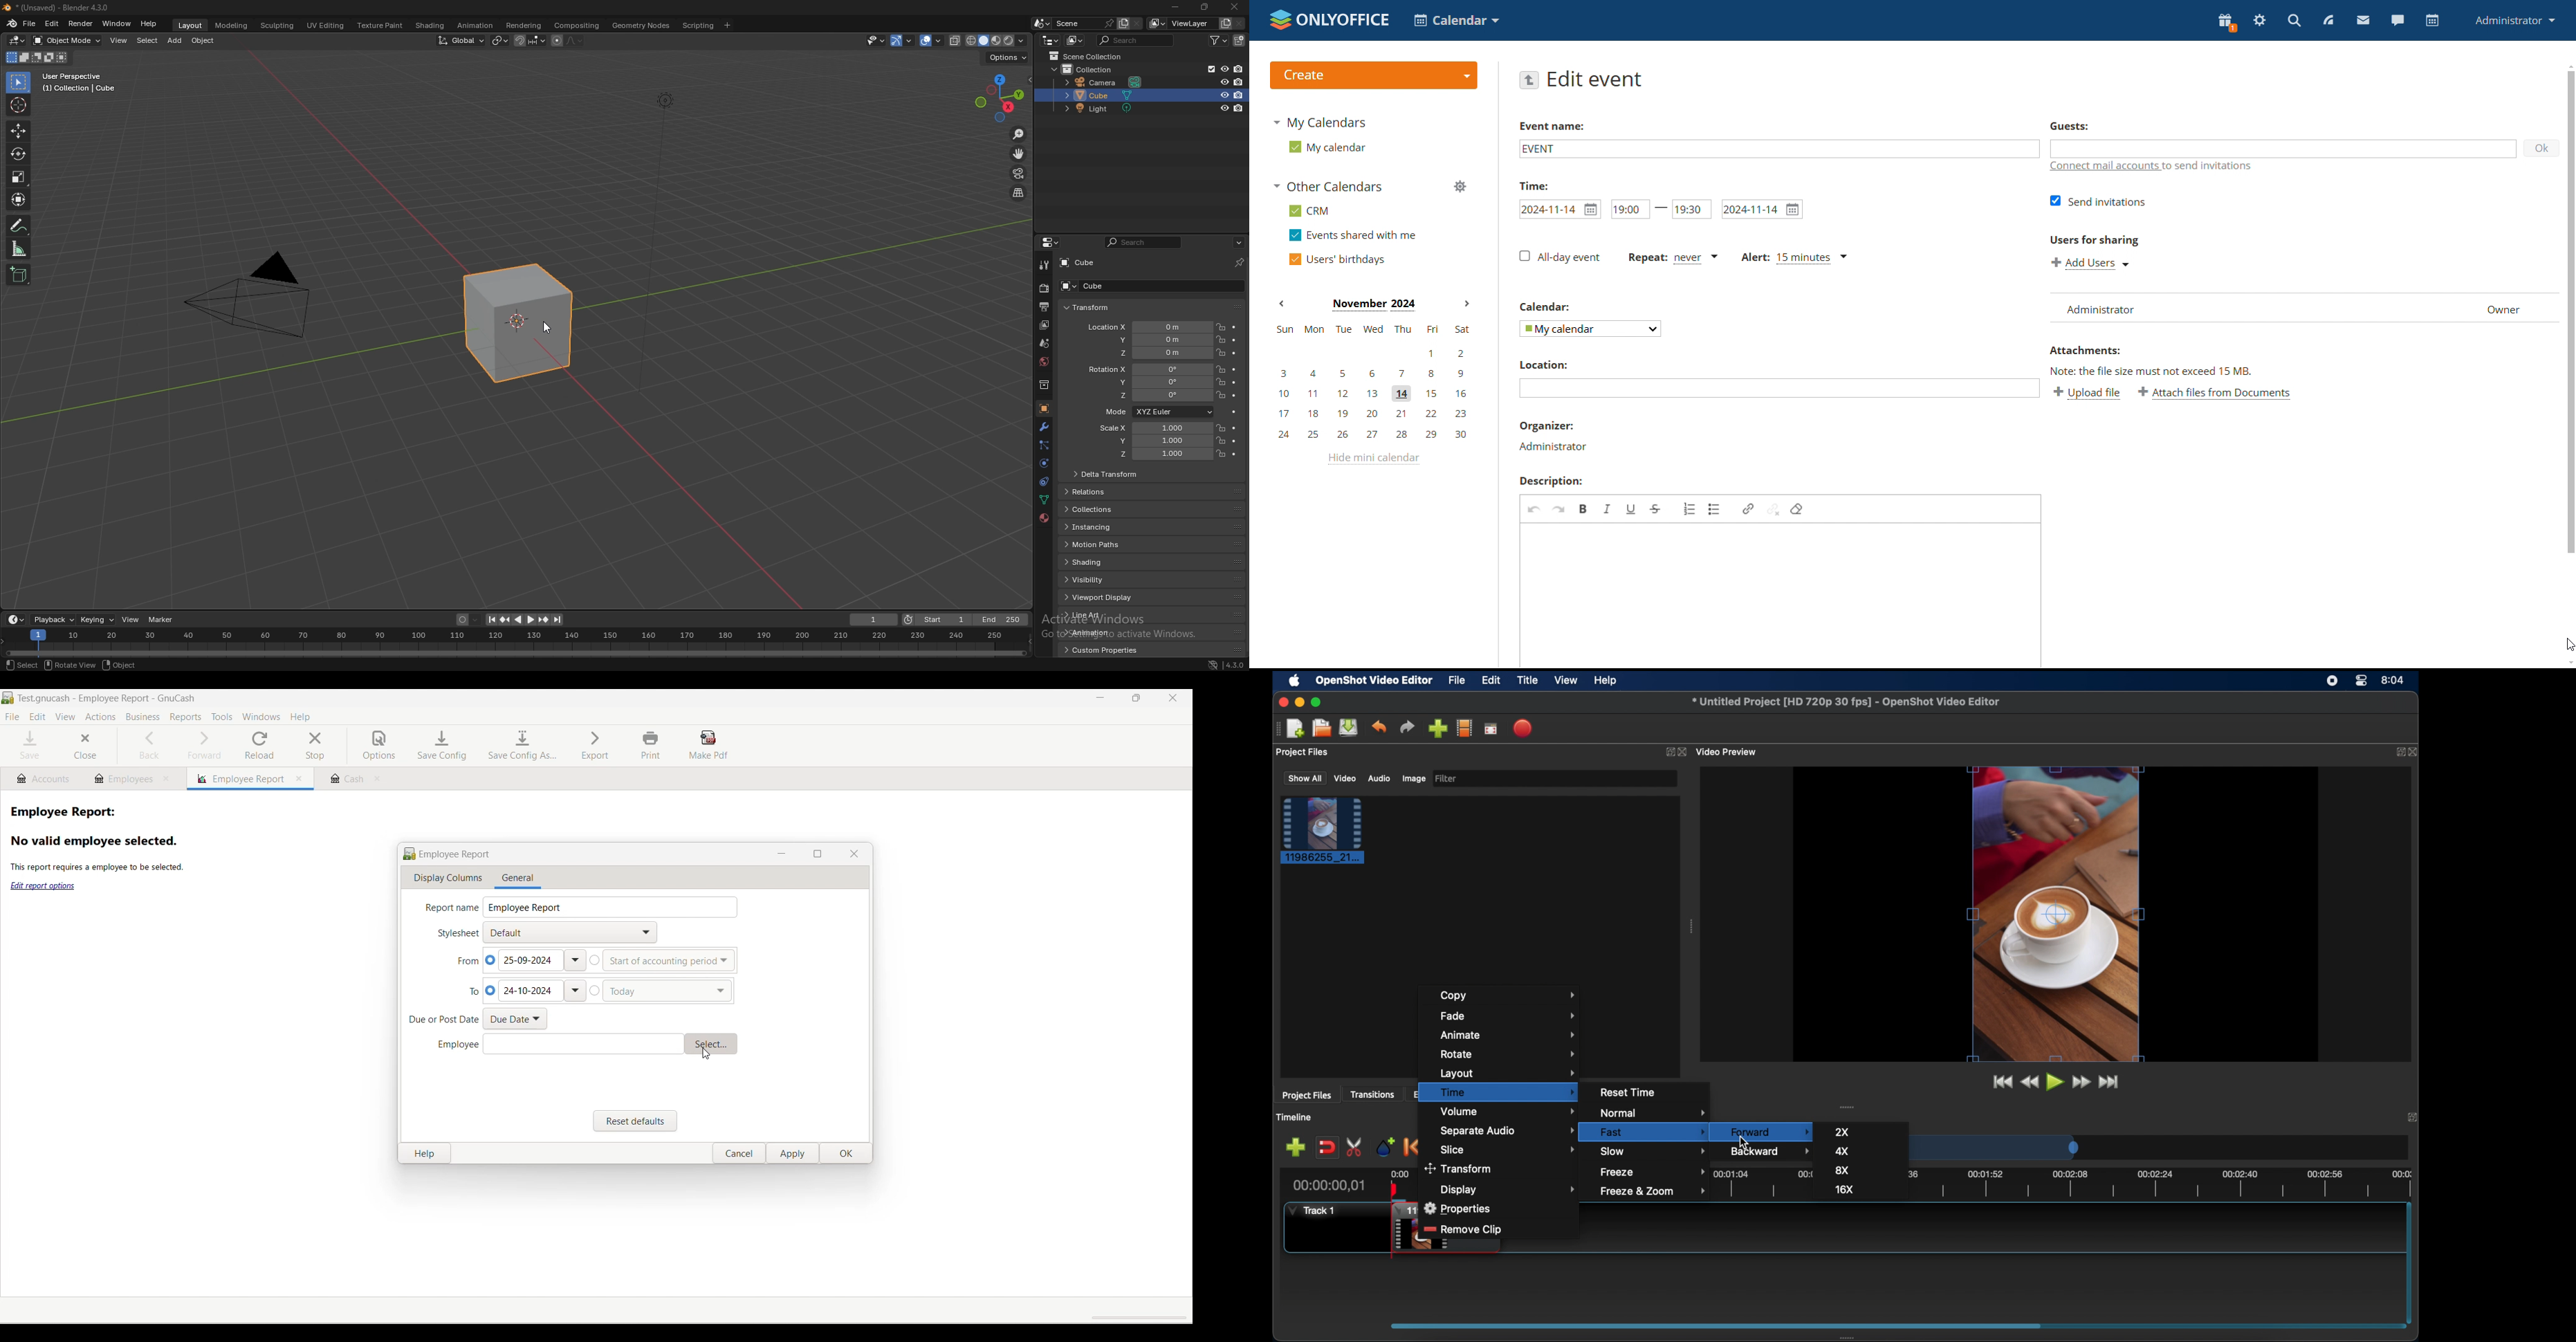  I want to click on delete scene, so click(1137, 23).